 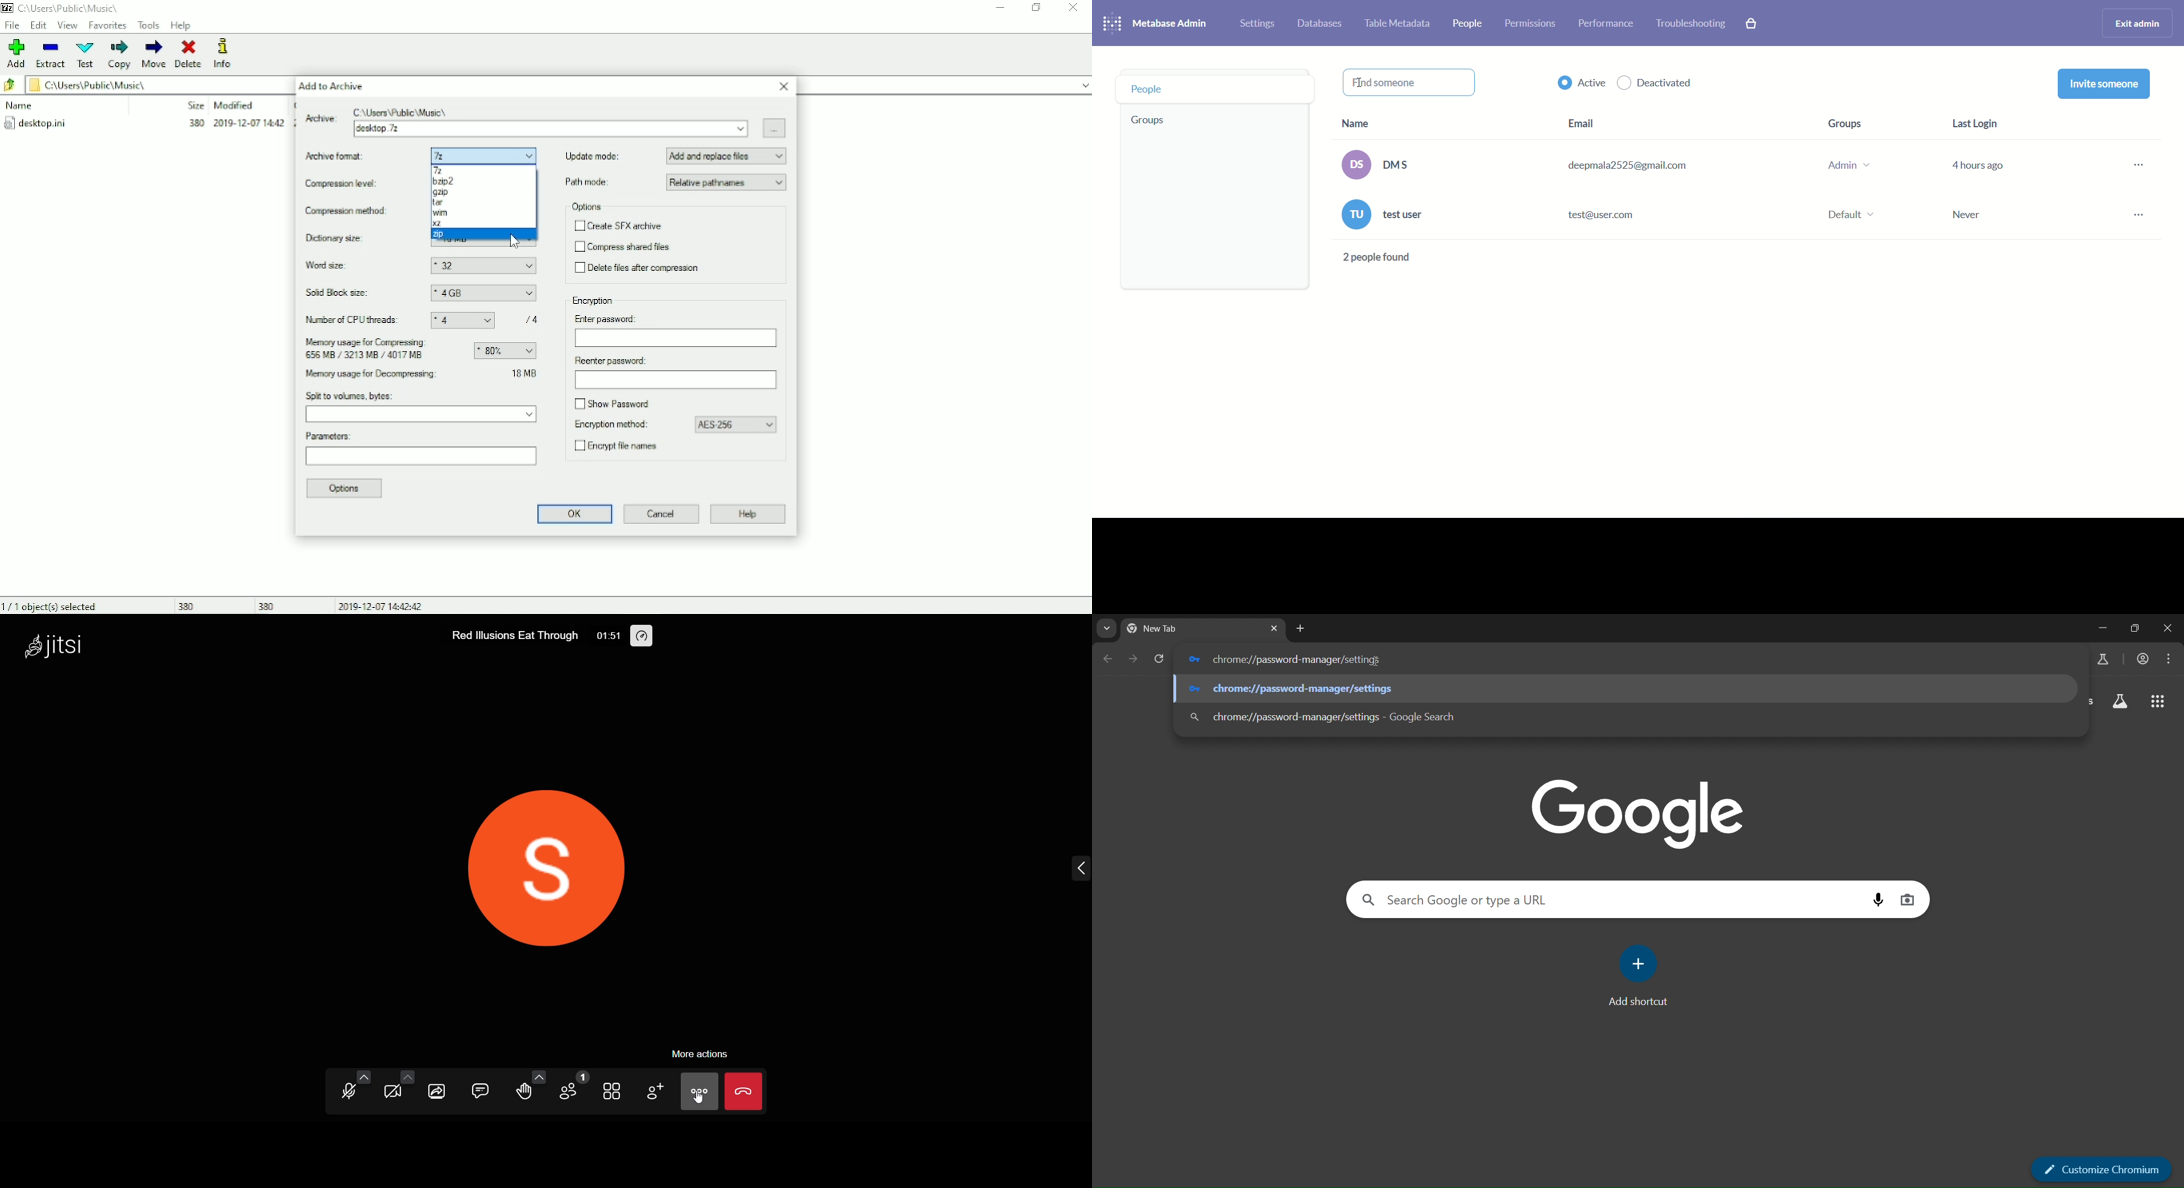 What do you see at coordinates (776, 128) in the screenshot?
I see `Browse` at bounding box center [776, 128].